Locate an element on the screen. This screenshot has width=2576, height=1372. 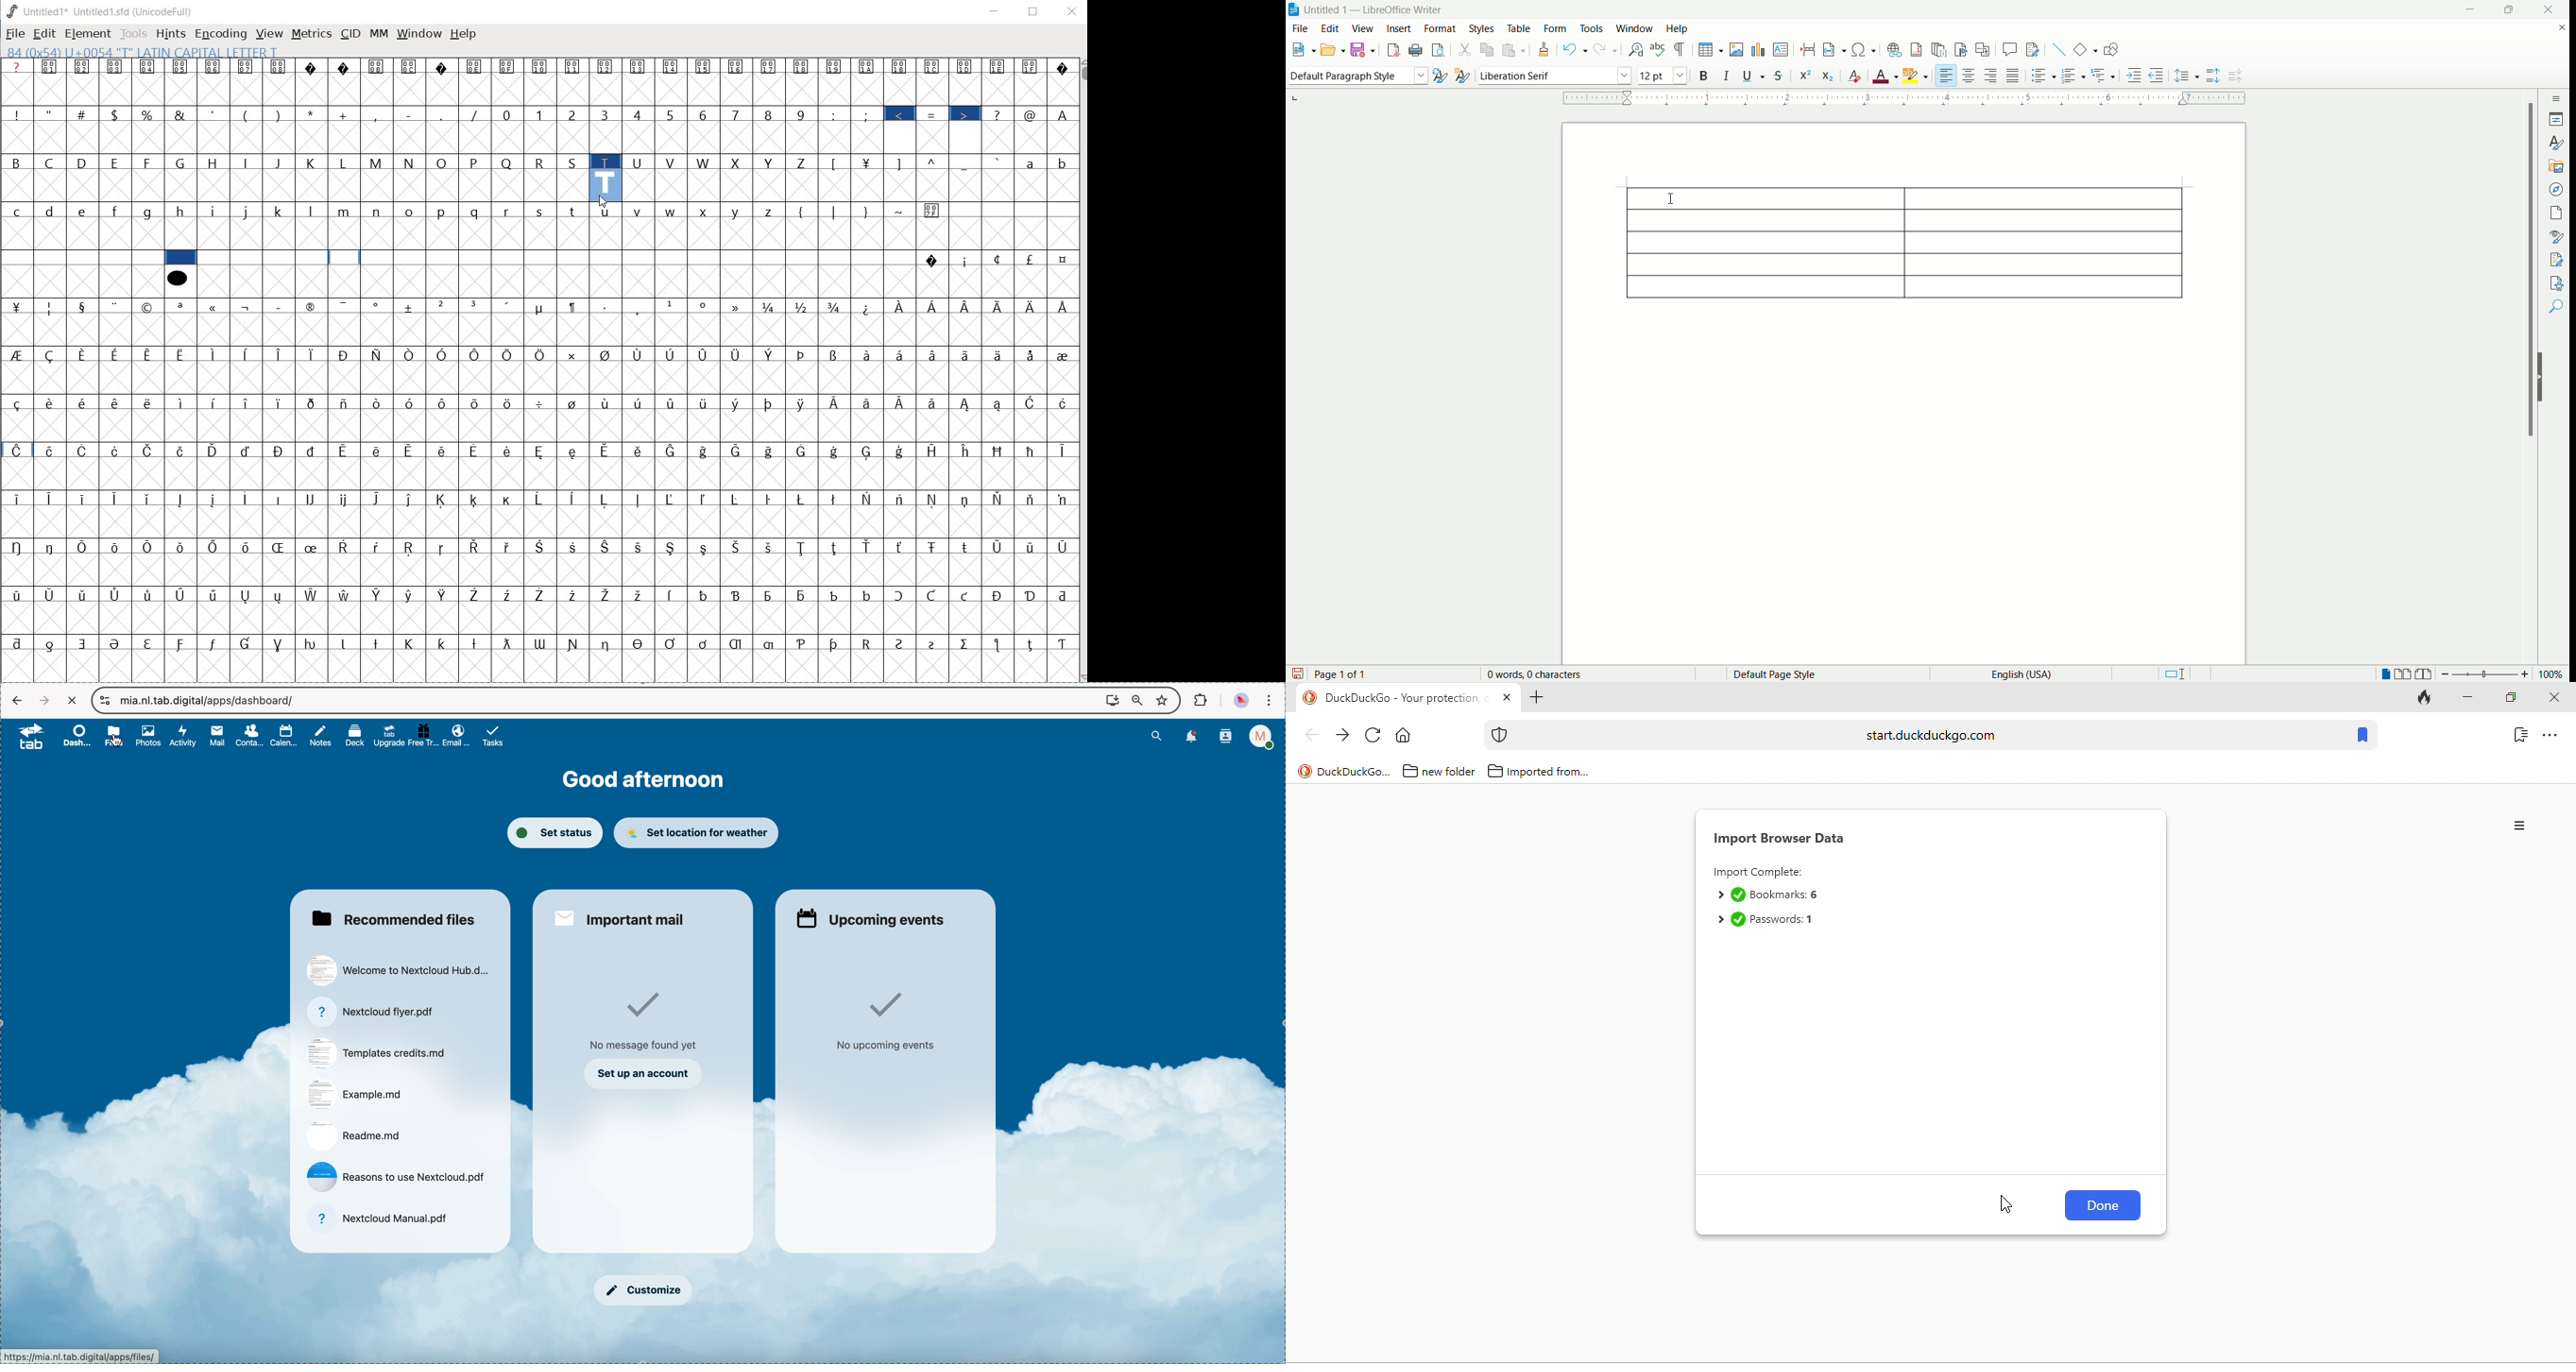
Symbol is located at coordinates (705, 643).